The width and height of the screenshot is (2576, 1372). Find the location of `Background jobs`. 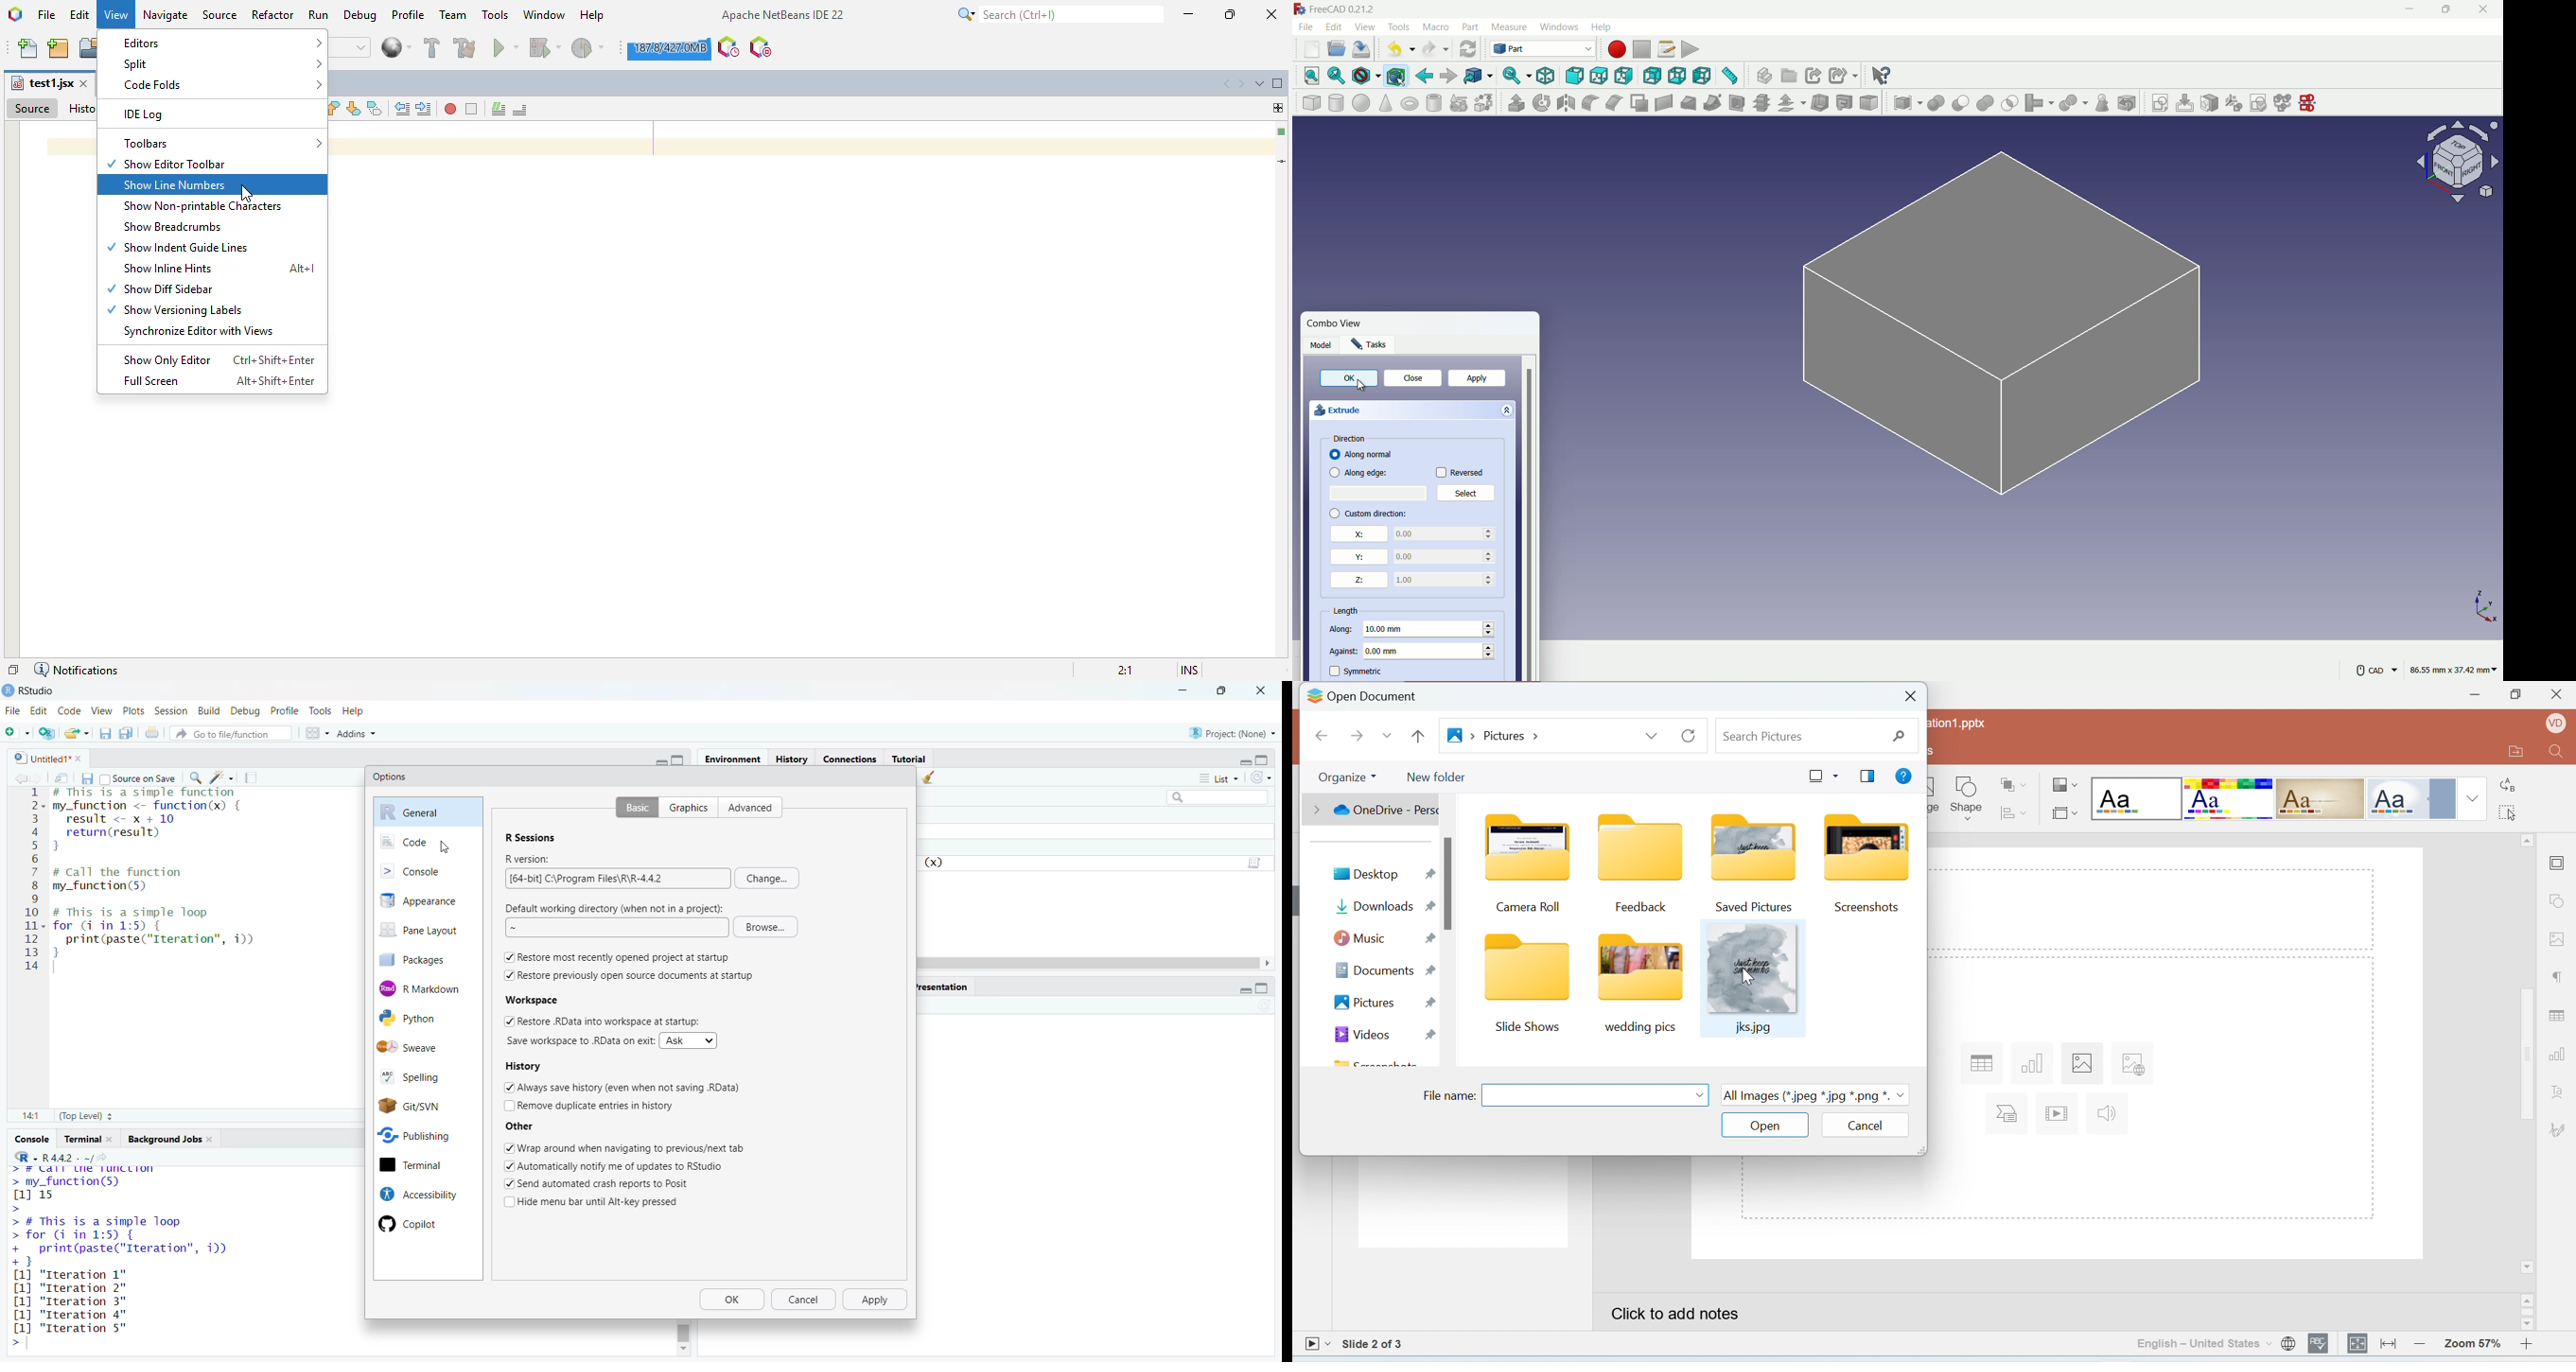

Background jobs is located at coordinates (164, 1139).